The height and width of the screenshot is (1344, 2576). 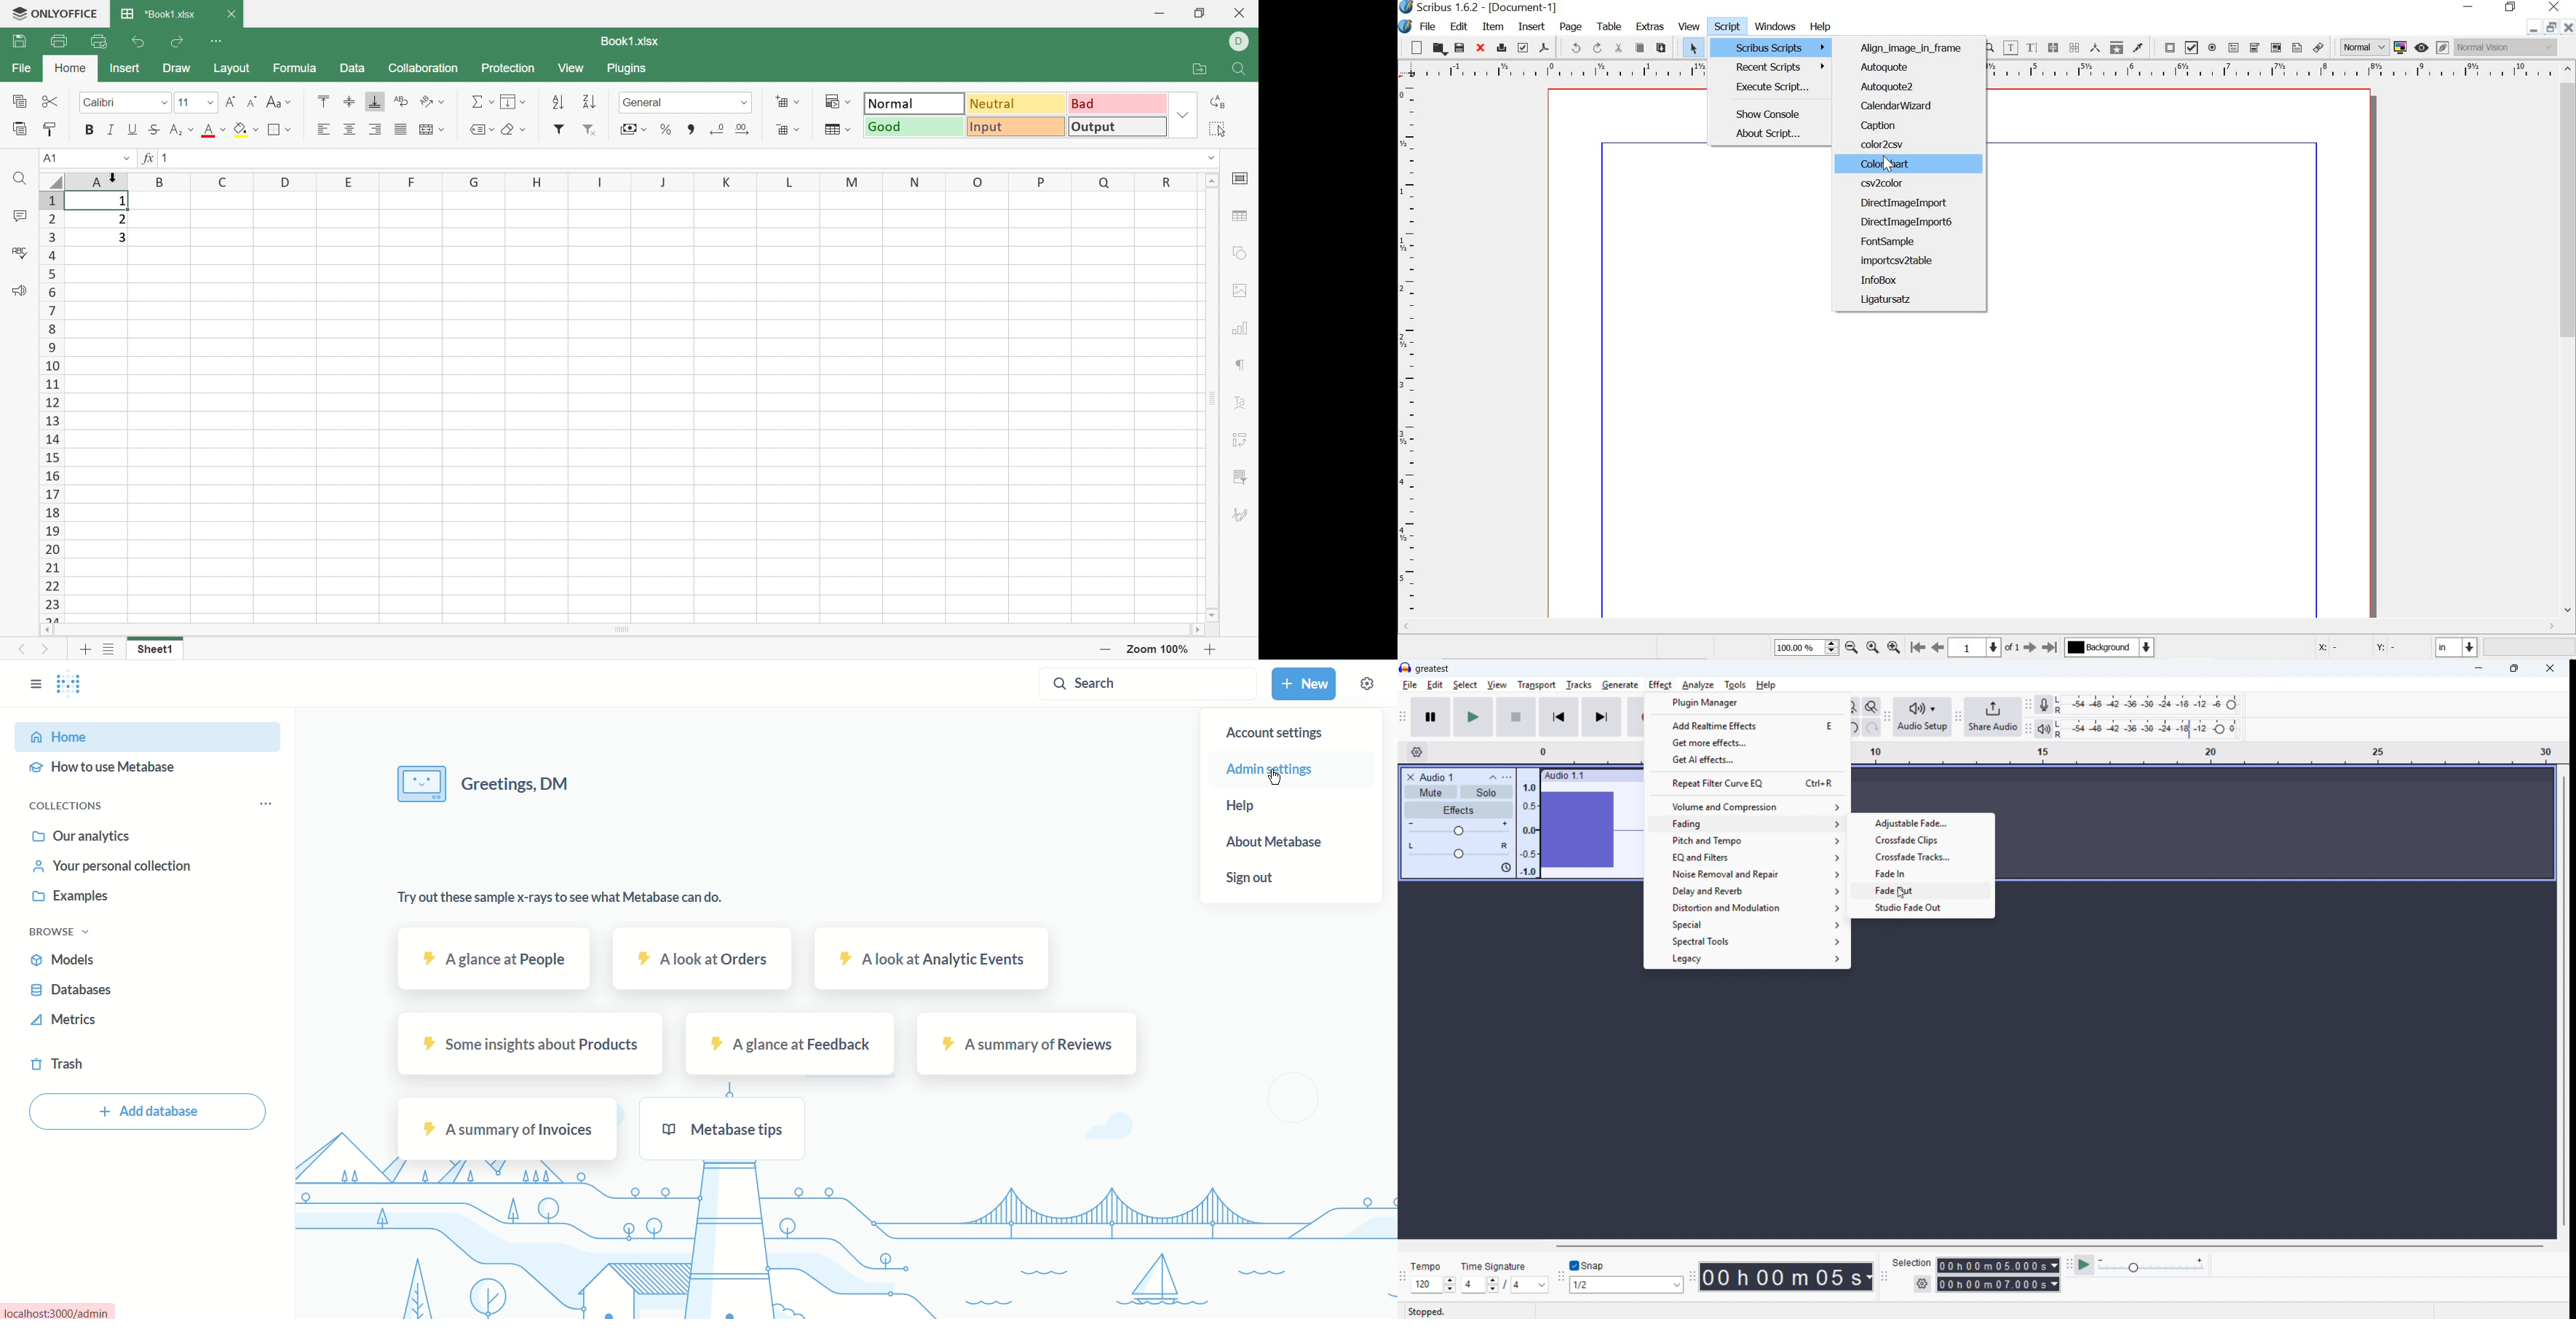 What do you see at coordinates (1886, 1278) in the screenshot?
I see `Selection toolbar ` at bounding box center [1886, 1278].